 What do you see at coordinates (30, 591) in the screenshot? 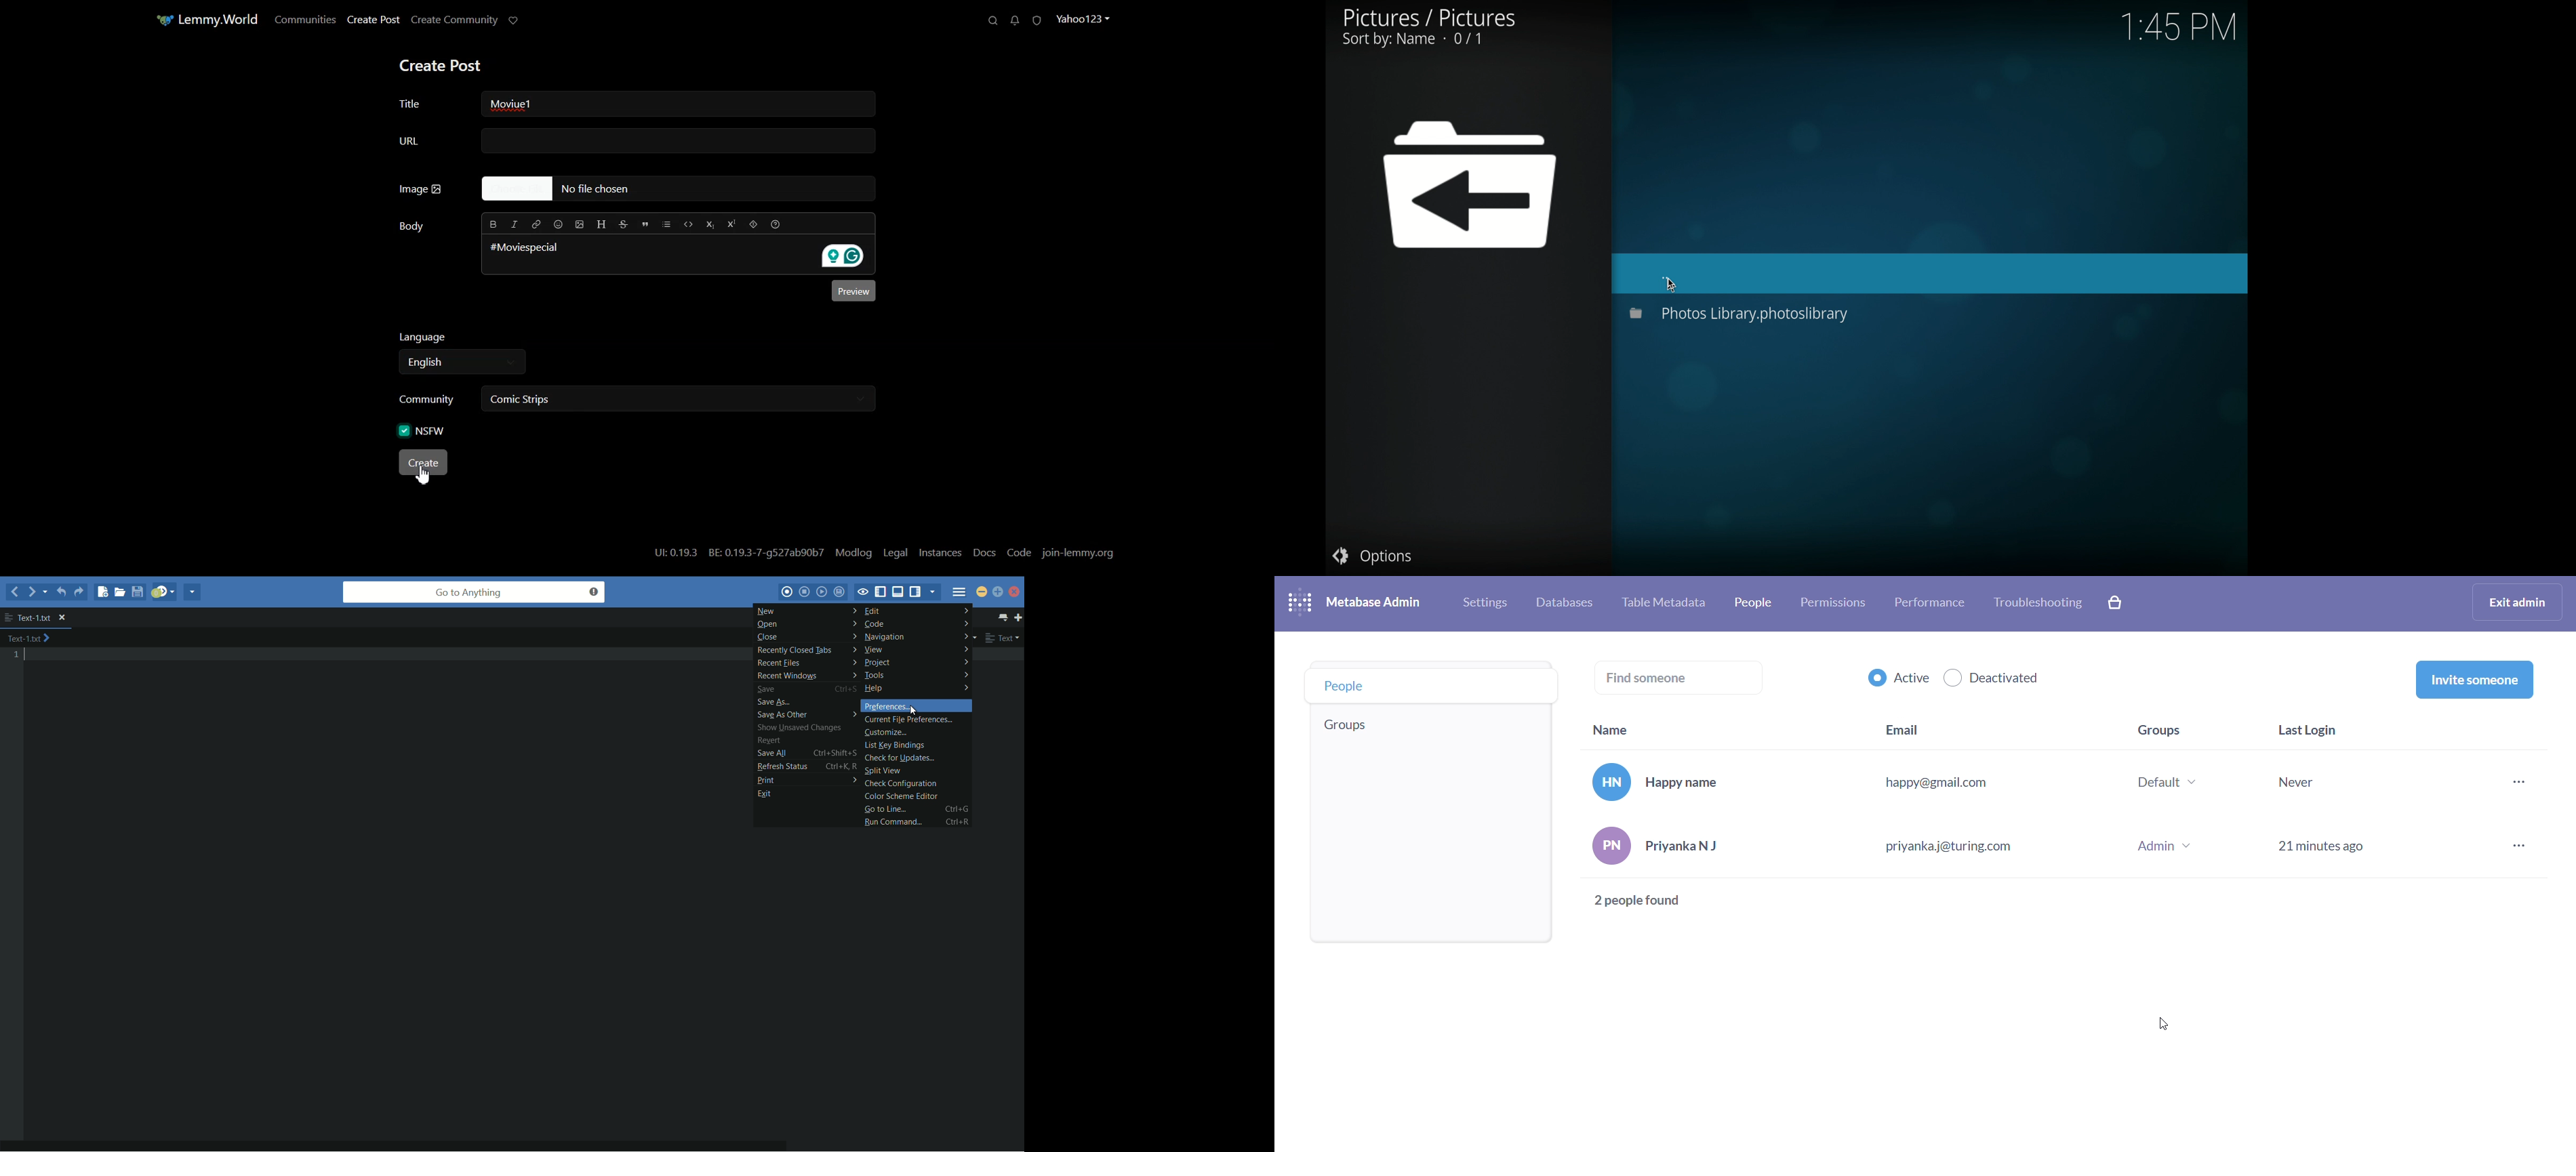
I see `forward` at bounding box center [30, 591].